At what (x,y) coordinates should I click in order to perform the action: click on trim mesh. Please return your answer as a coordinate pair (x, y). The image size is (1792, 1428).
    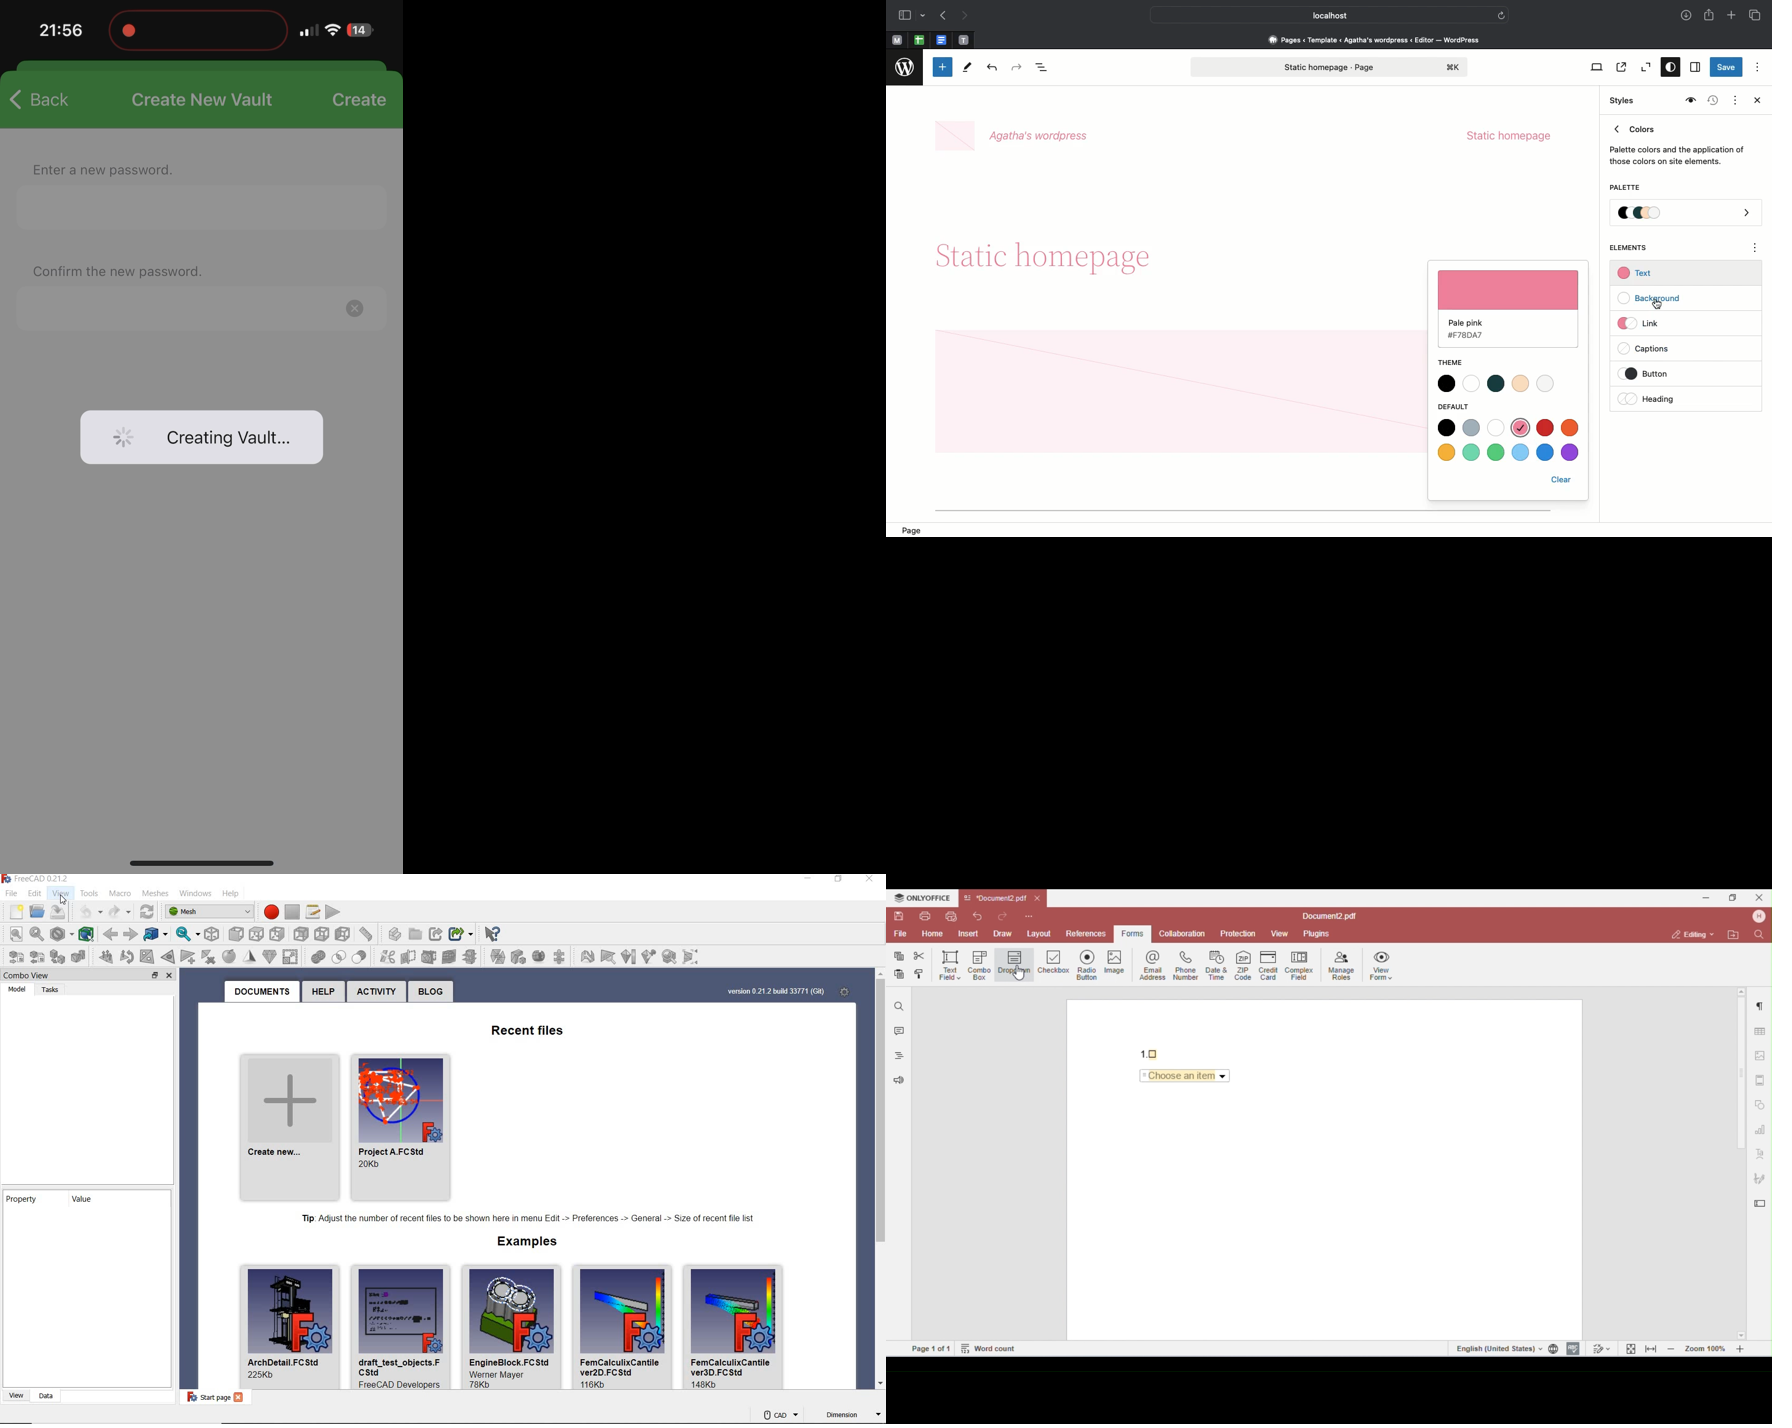
    Looking at the image, I should click on (387, 956).